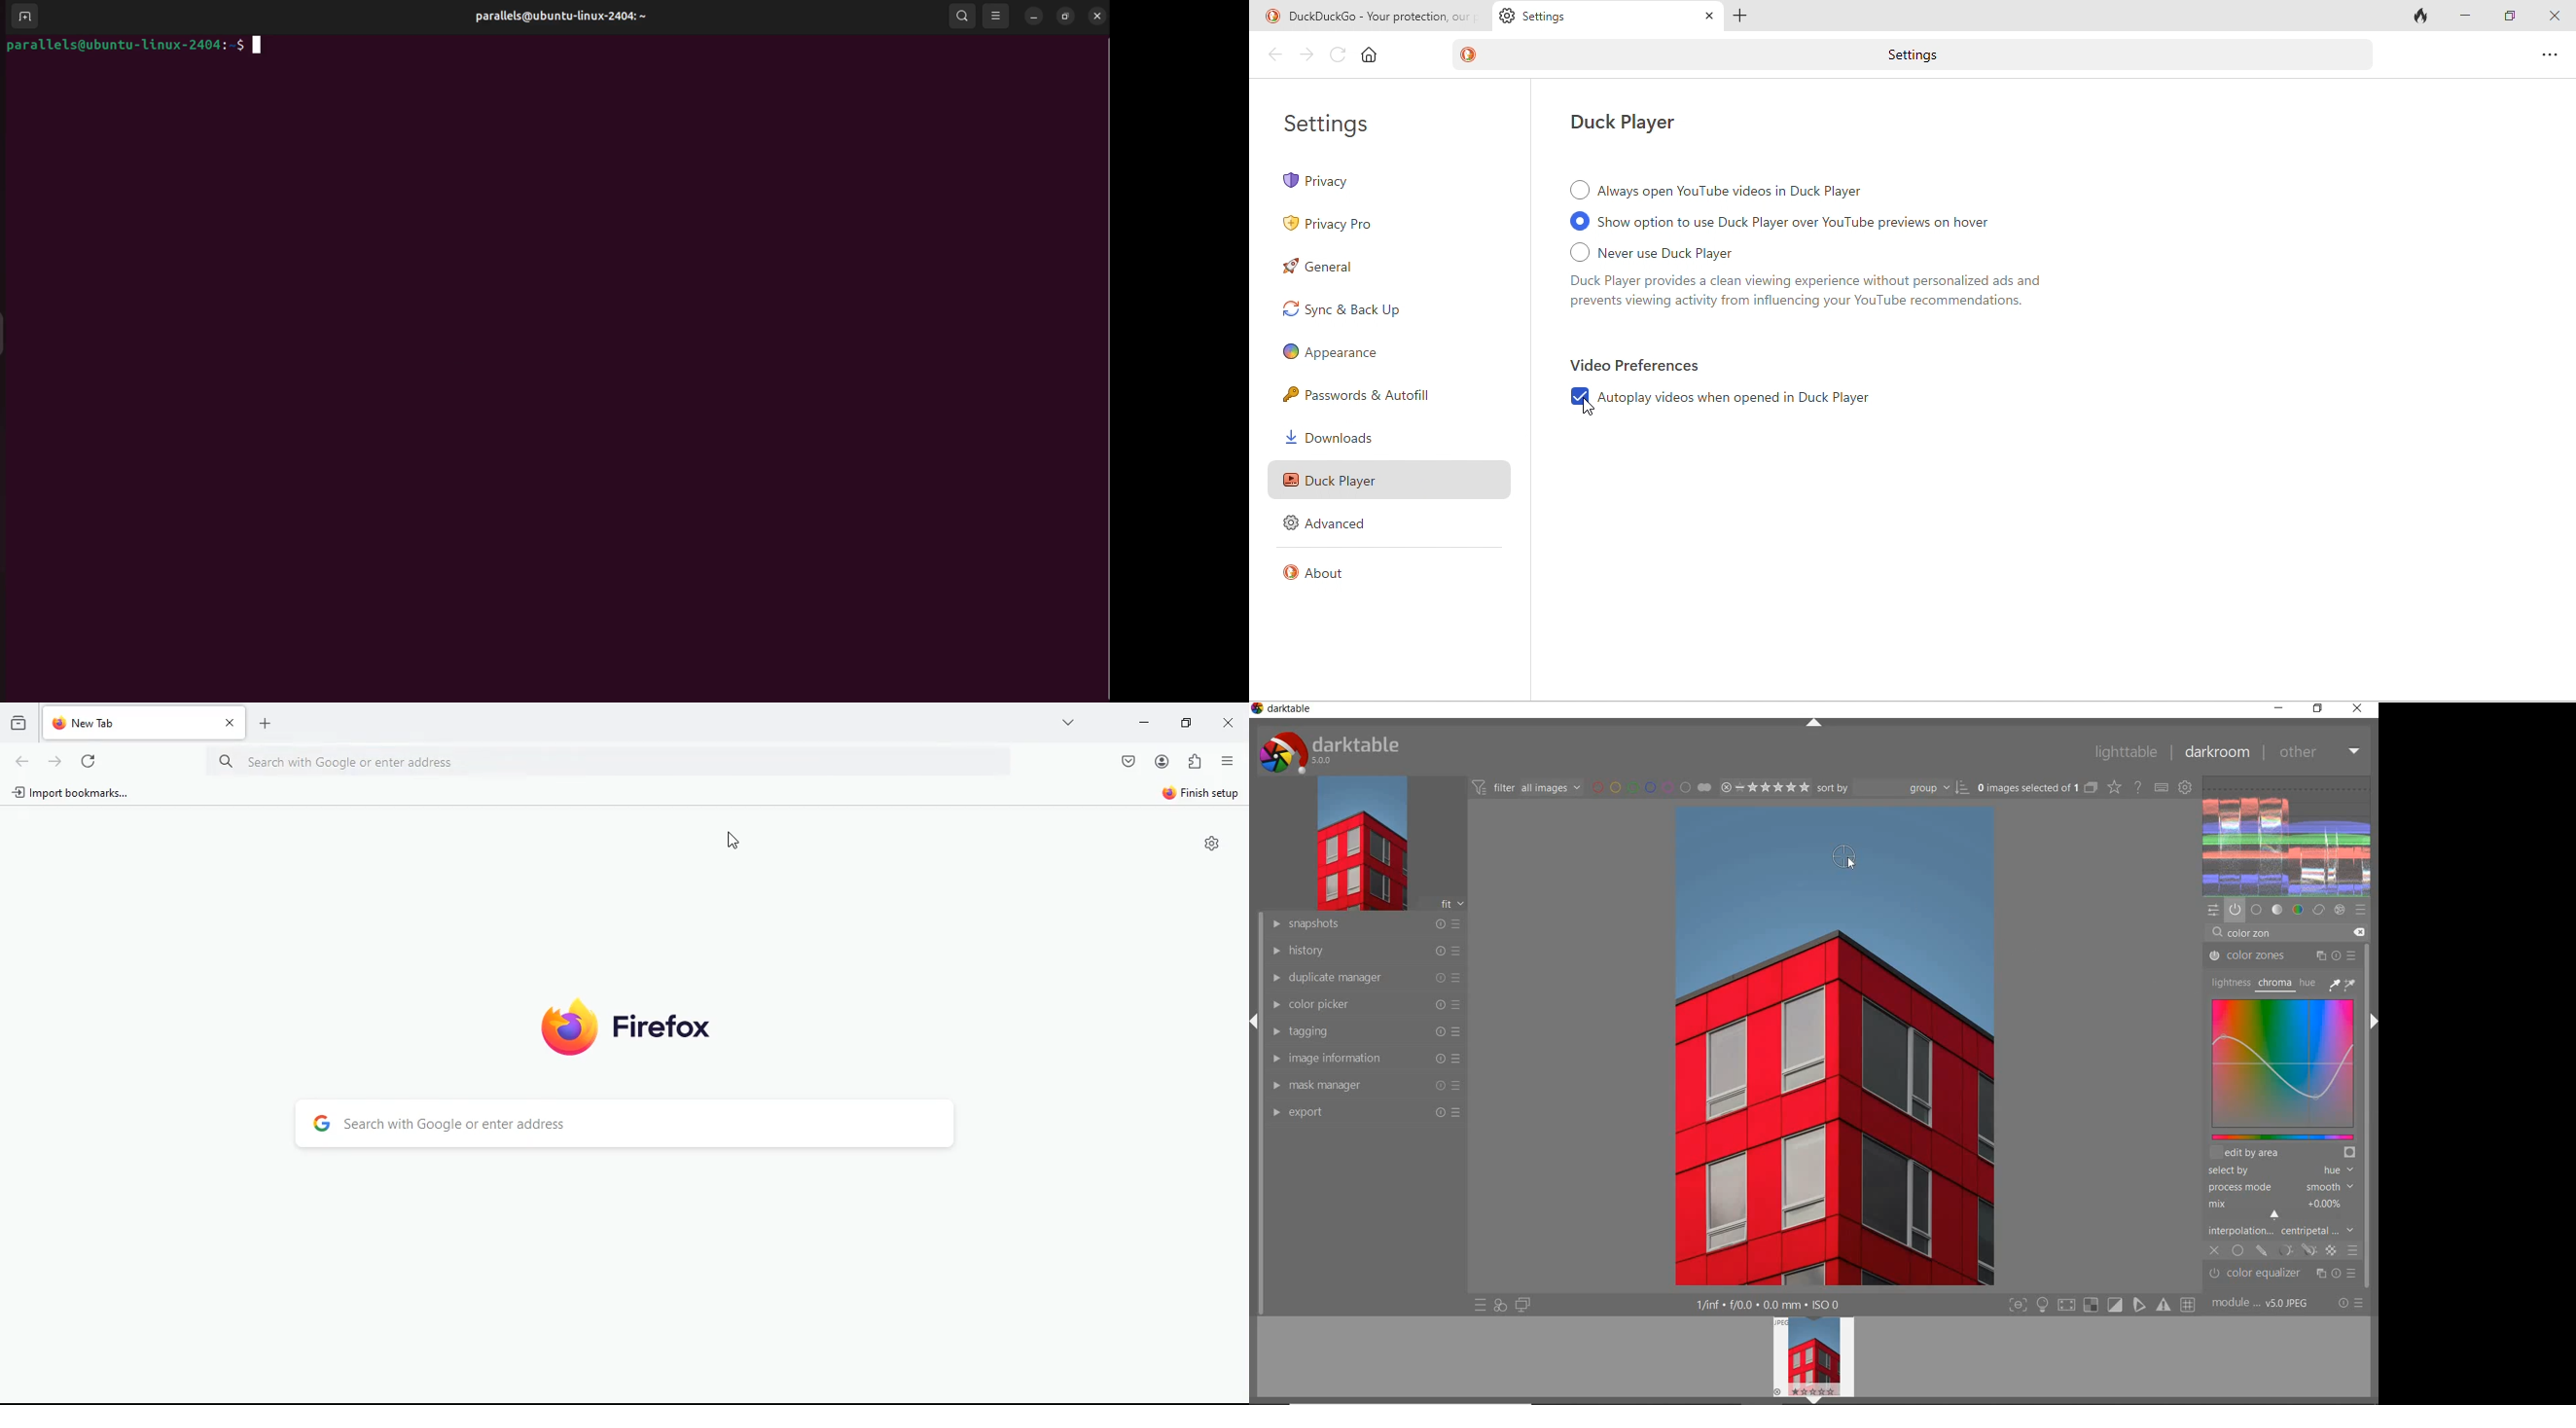 Image resolution: width=2576 pixels, height=1428 pixels. Describe the element at coordinates (2187, 789) in the screenshot. I see `show global preferences` at that location.